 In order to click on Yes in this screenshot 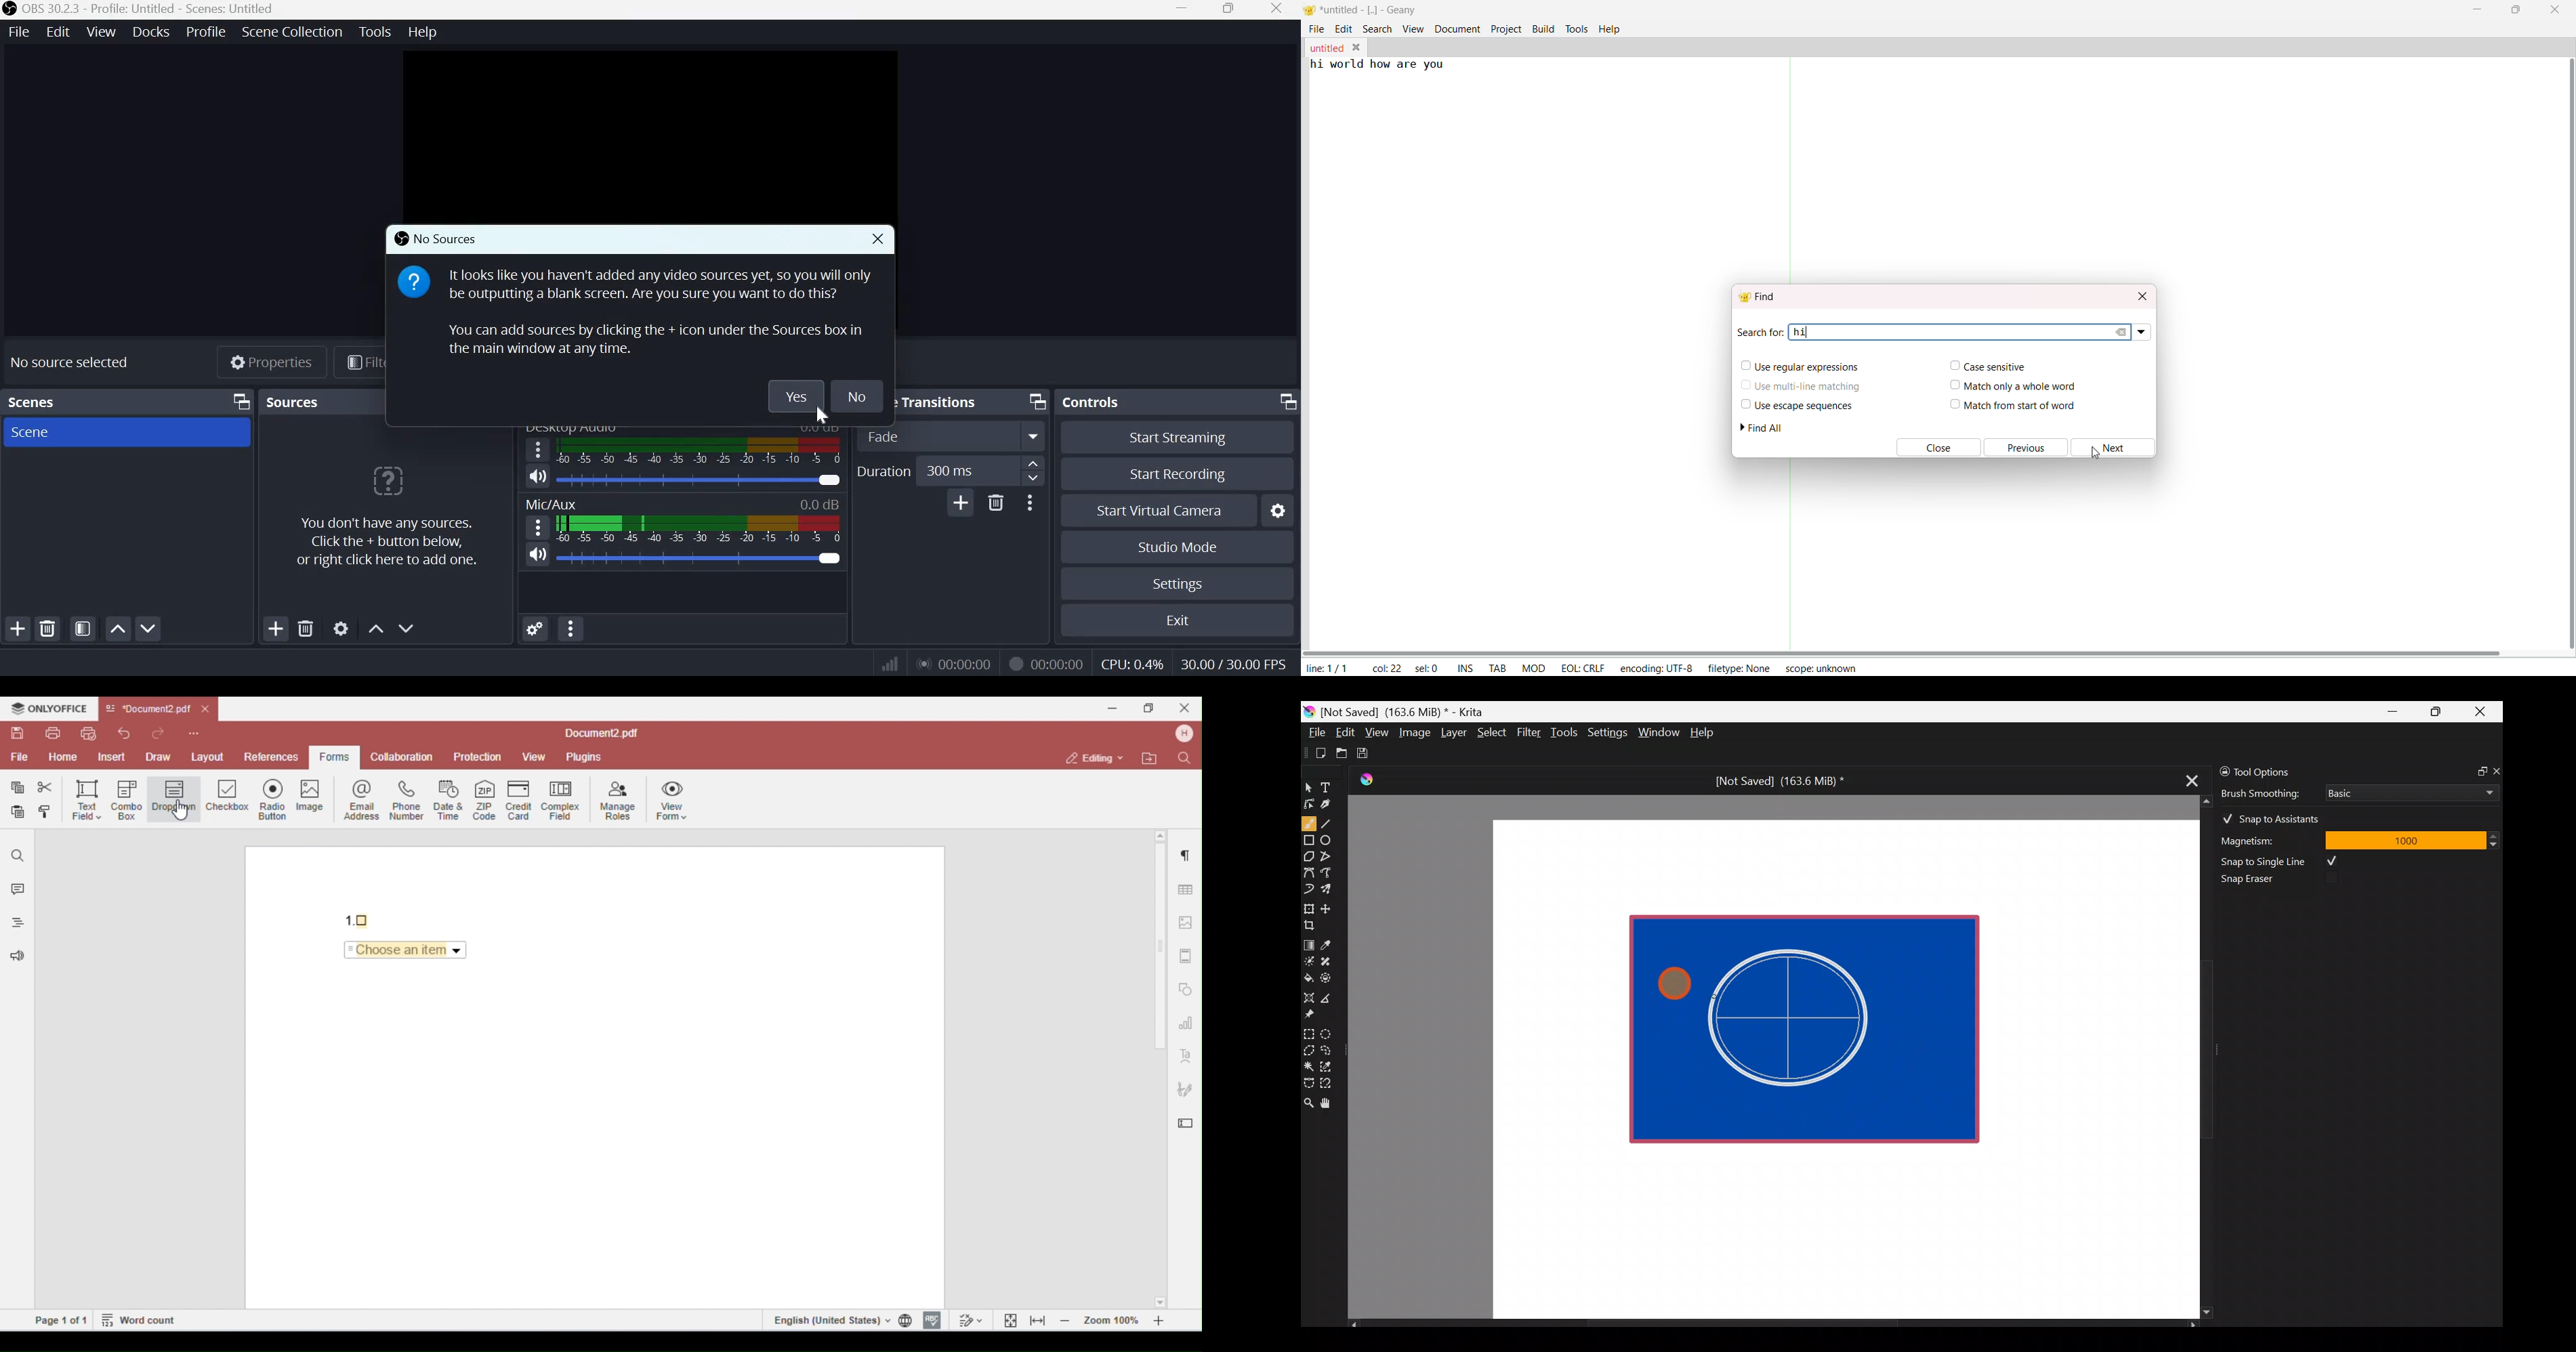, I will do `click(794, 396)`.